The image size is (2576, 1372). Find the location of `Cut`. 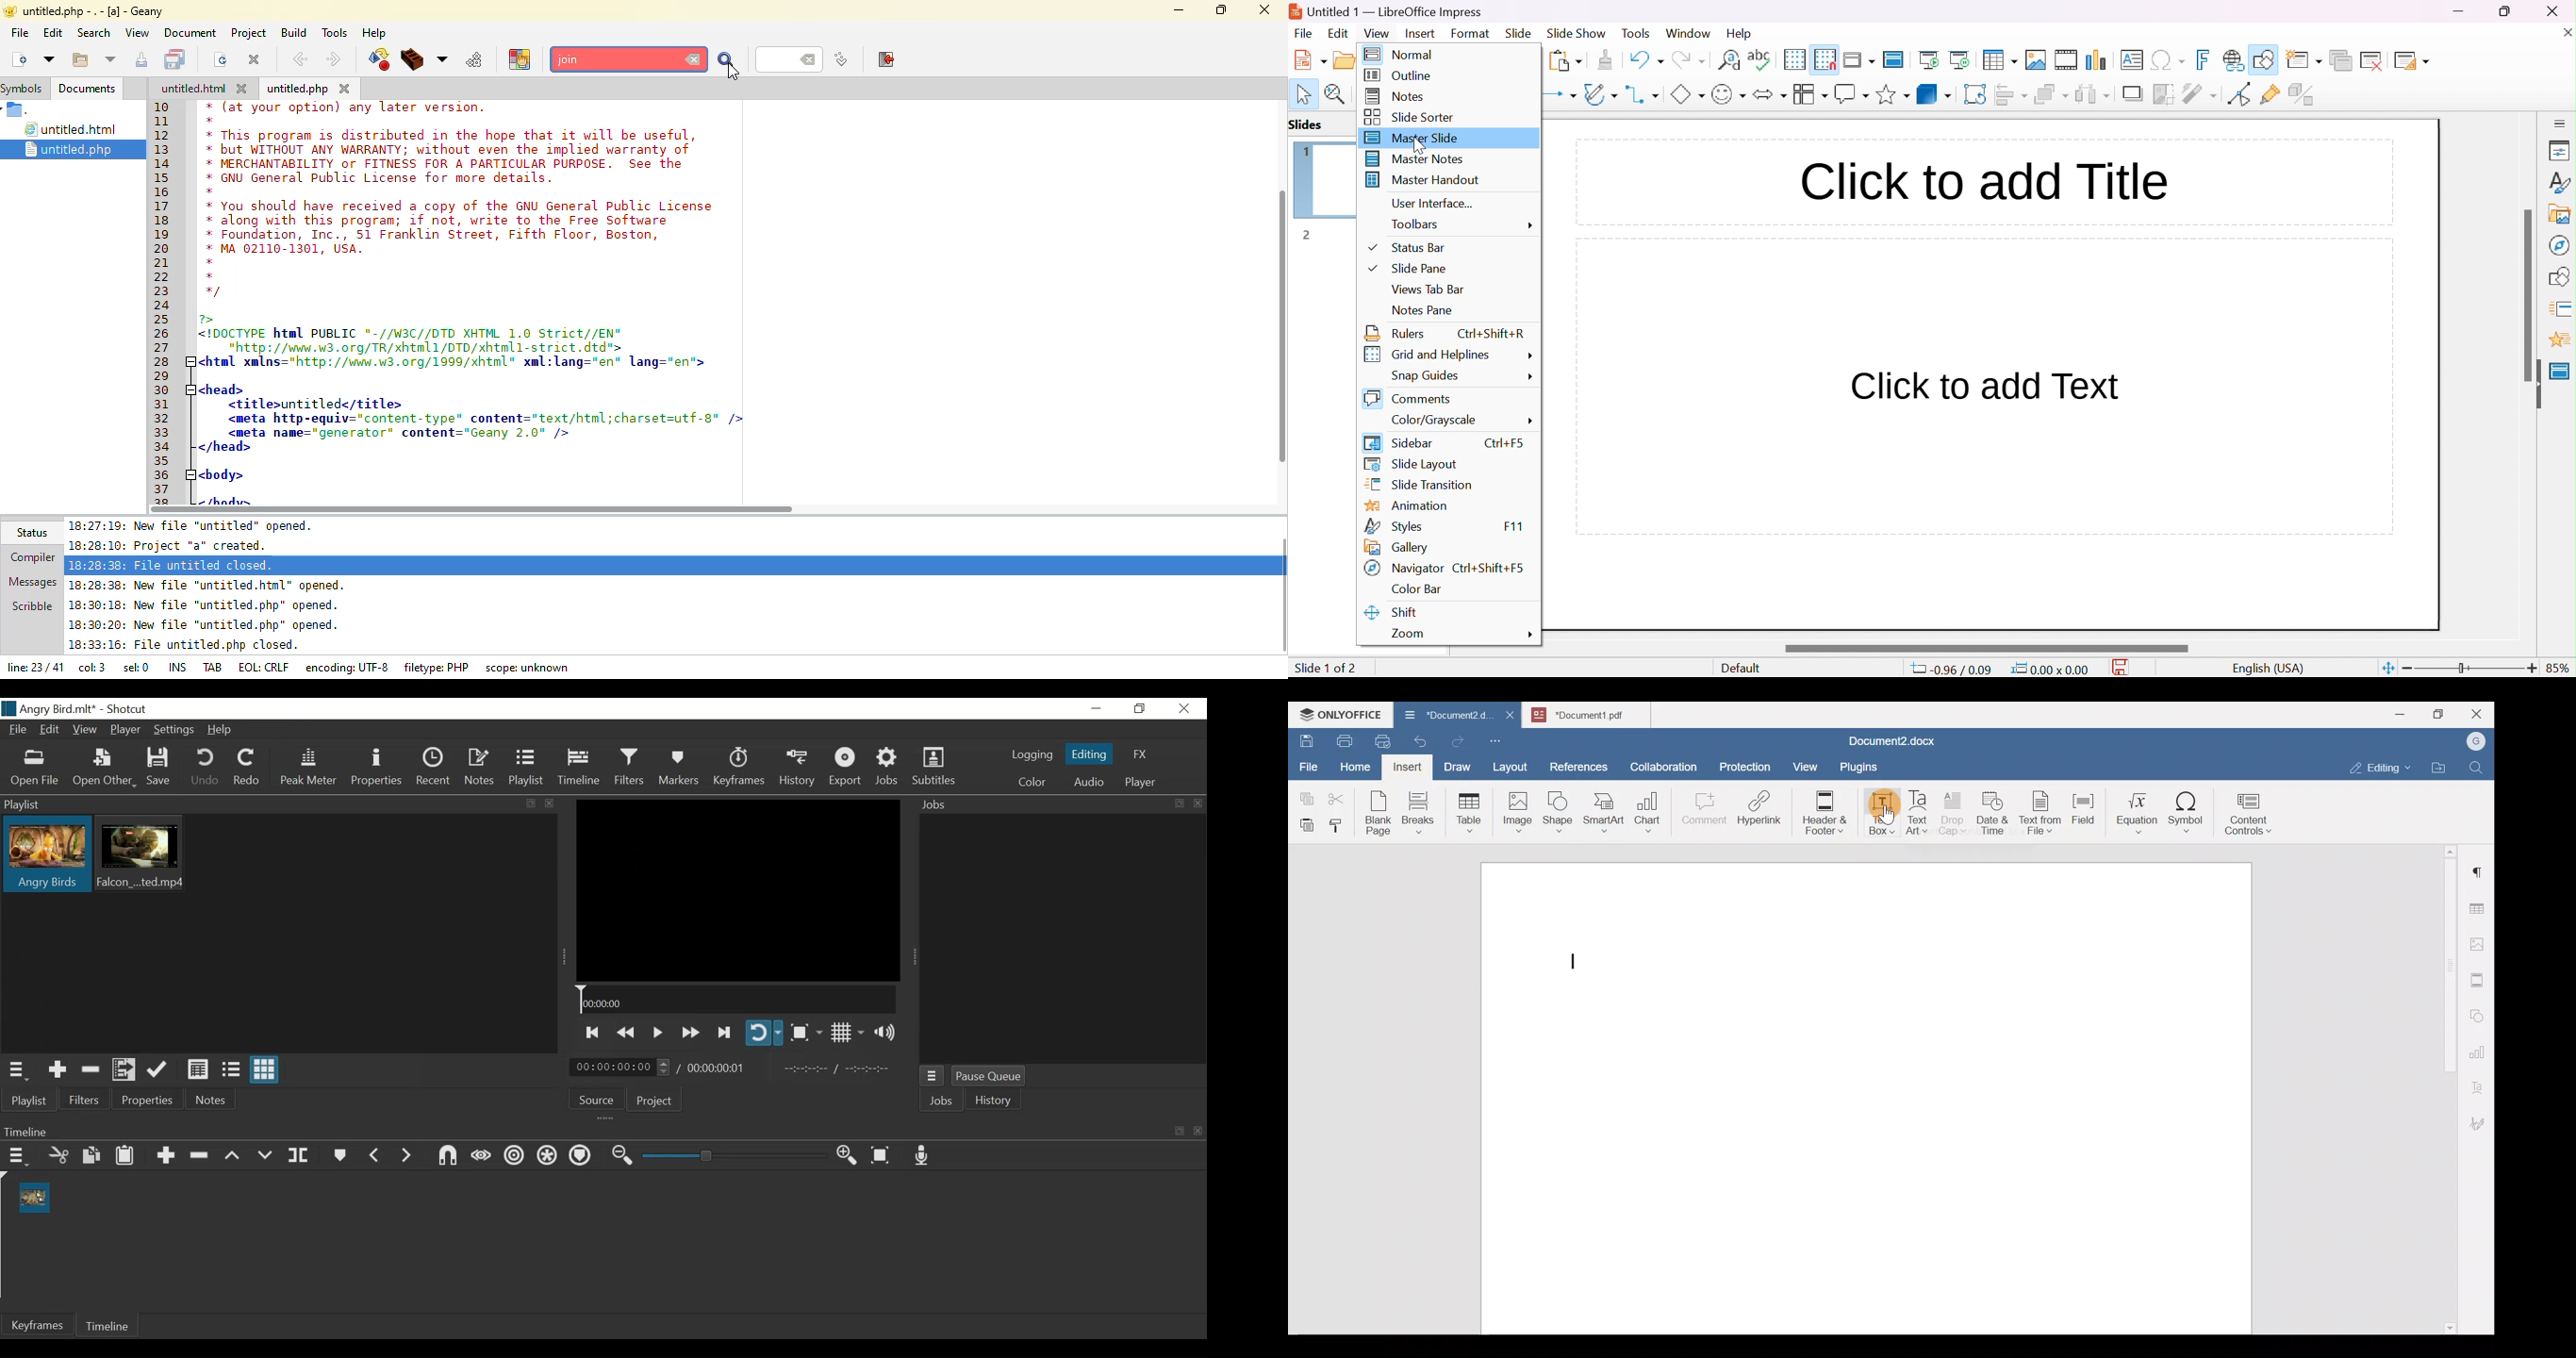

Cut is located at coordinates (1341, 796).